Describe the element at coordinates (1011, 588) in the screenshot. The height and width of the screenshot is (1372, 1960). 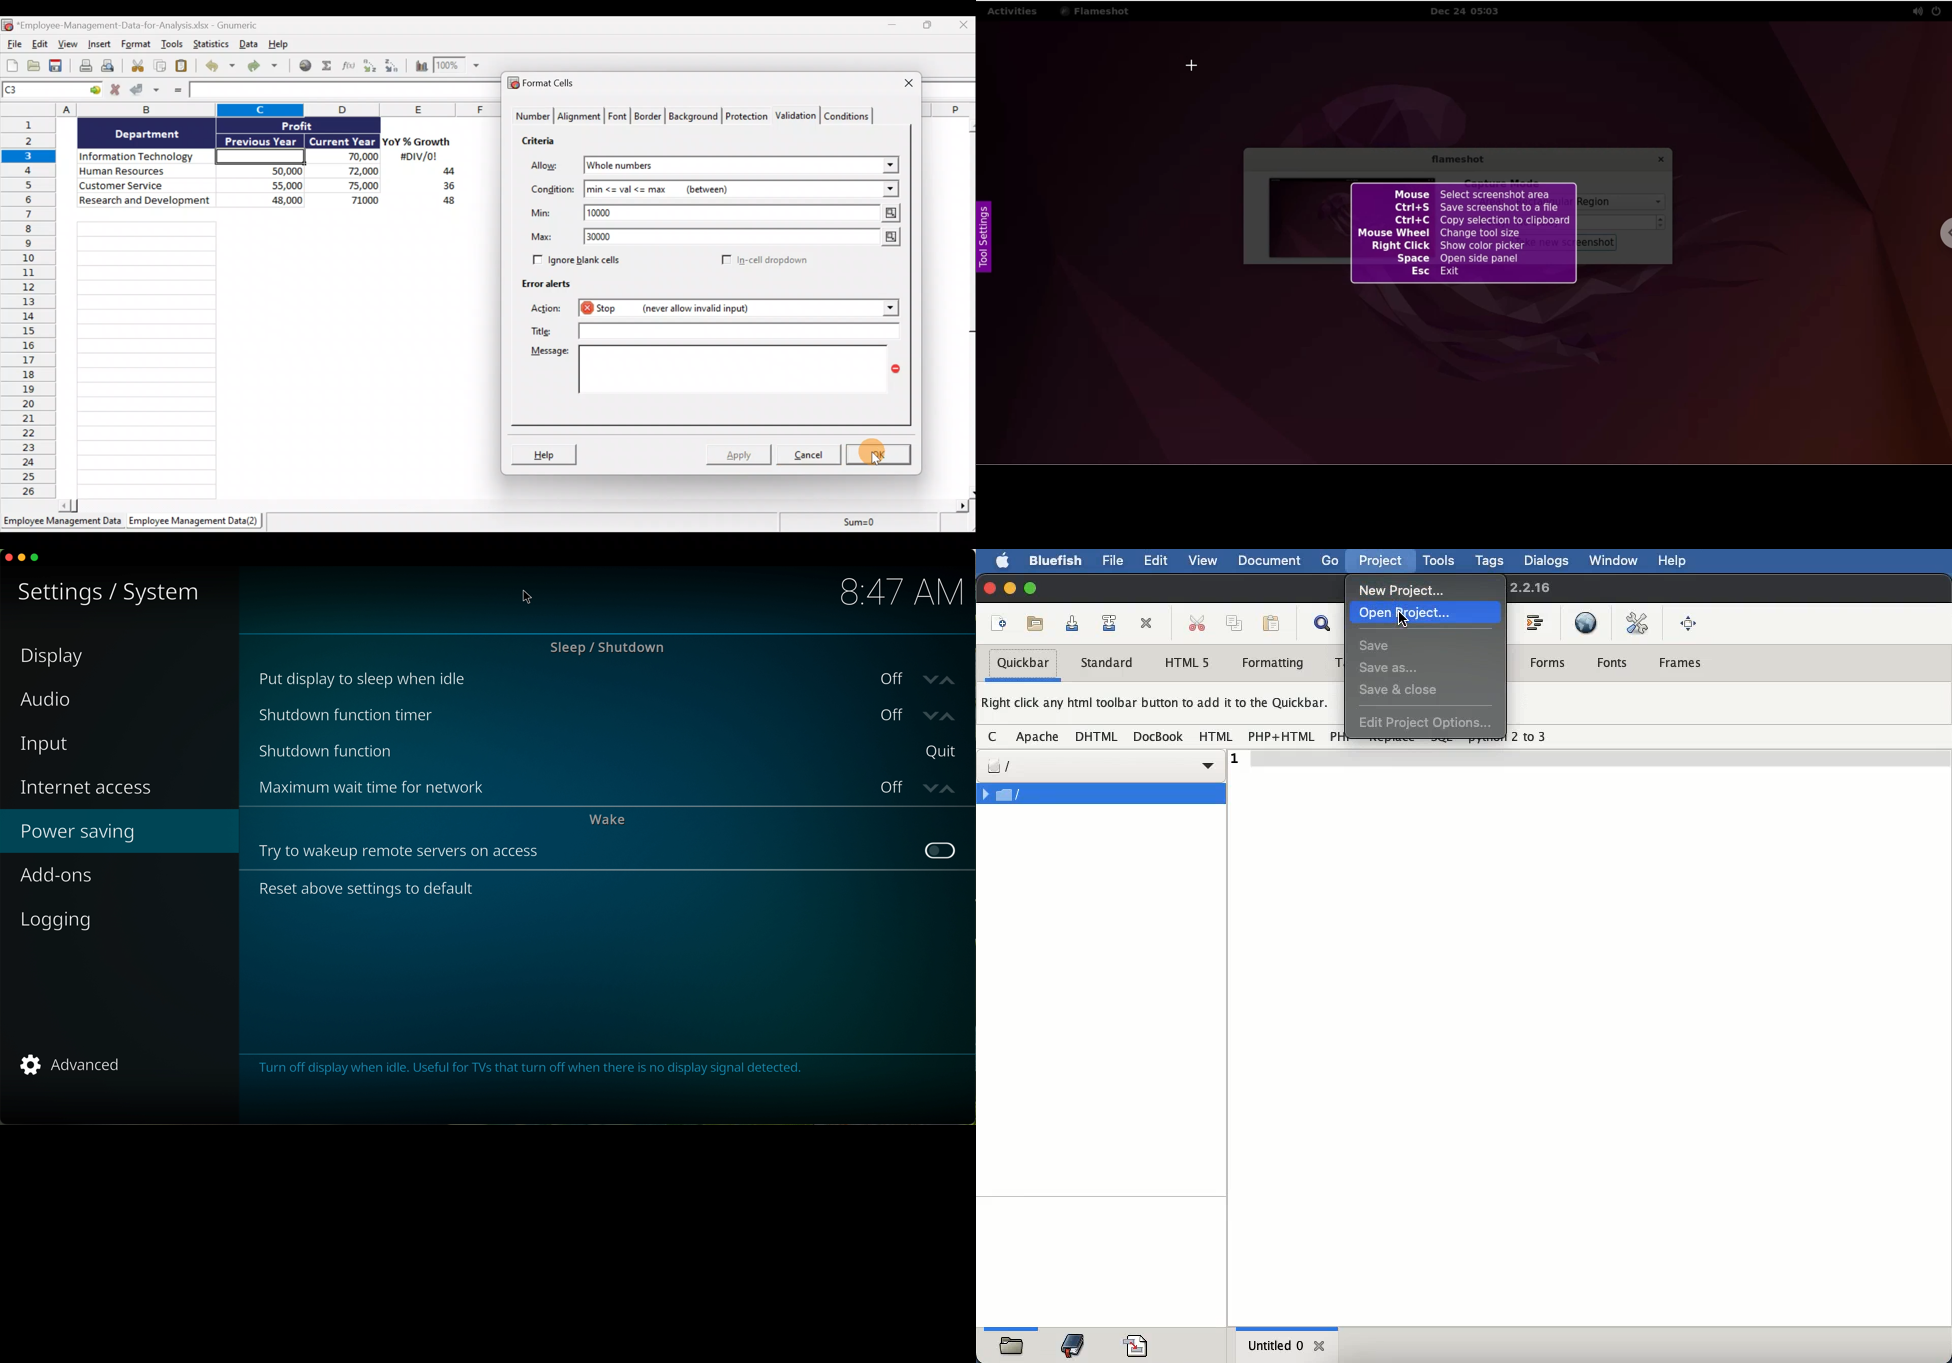
I see `minimize` at that location.